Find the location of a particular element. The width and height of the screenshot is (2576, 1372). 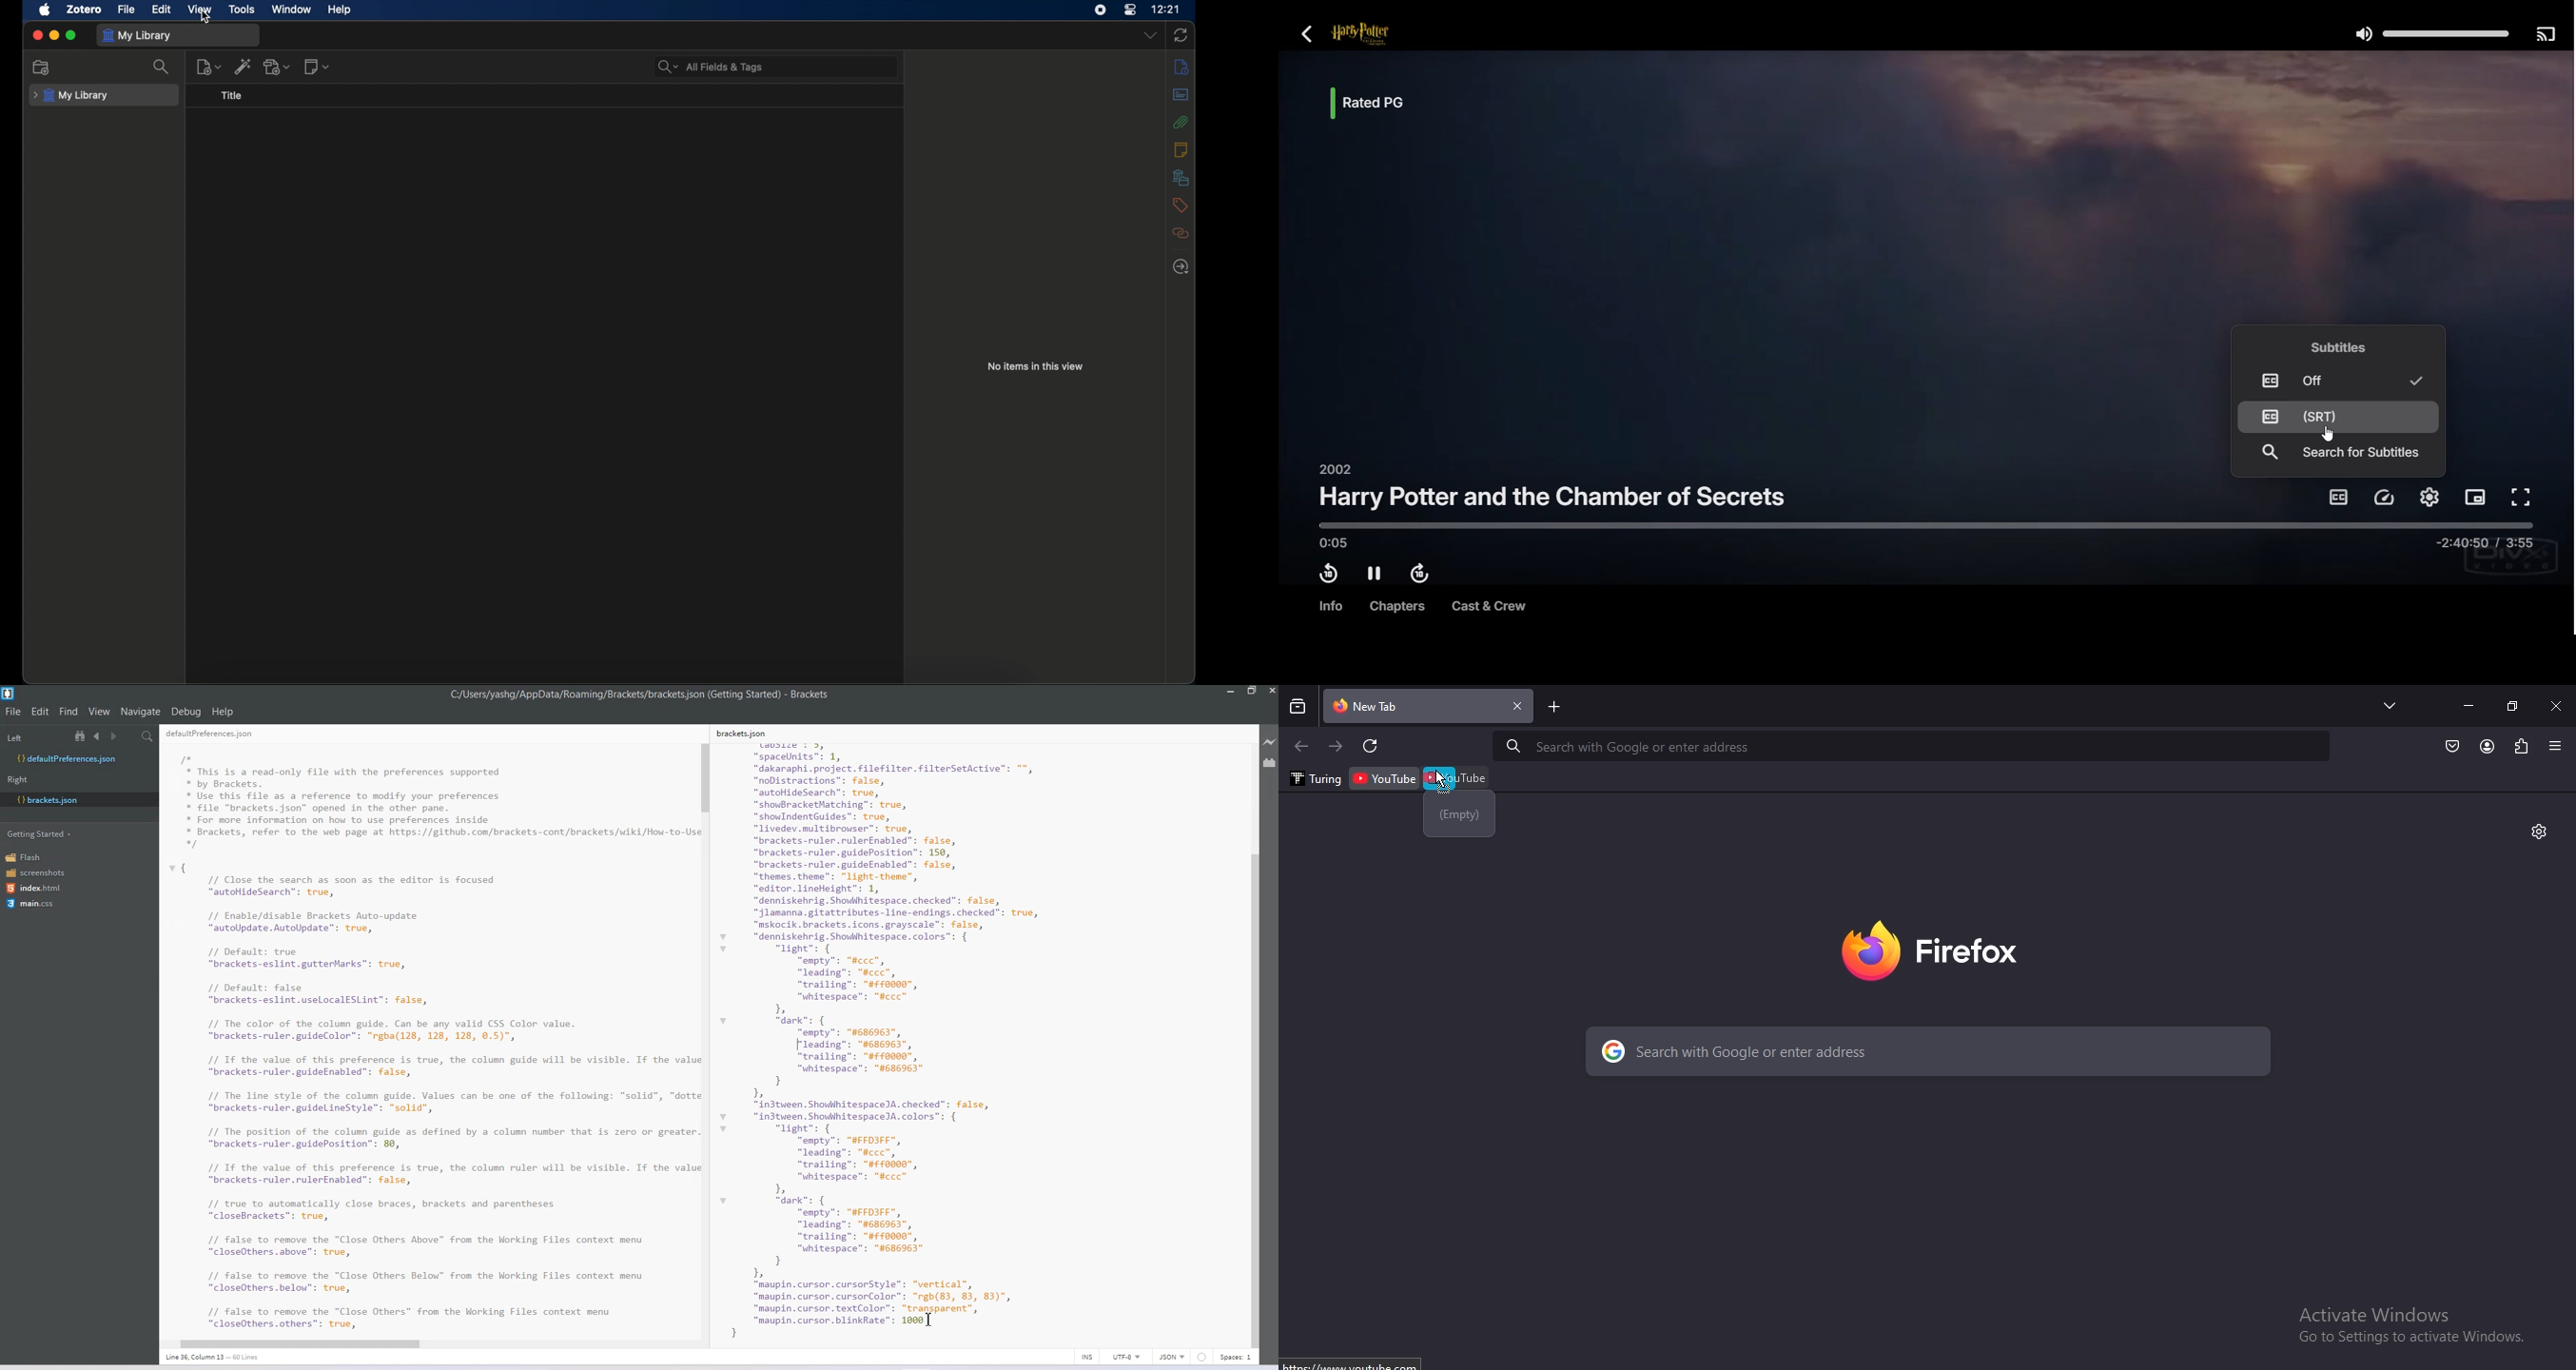

Subtitles is located at coordinates (2343, 347).